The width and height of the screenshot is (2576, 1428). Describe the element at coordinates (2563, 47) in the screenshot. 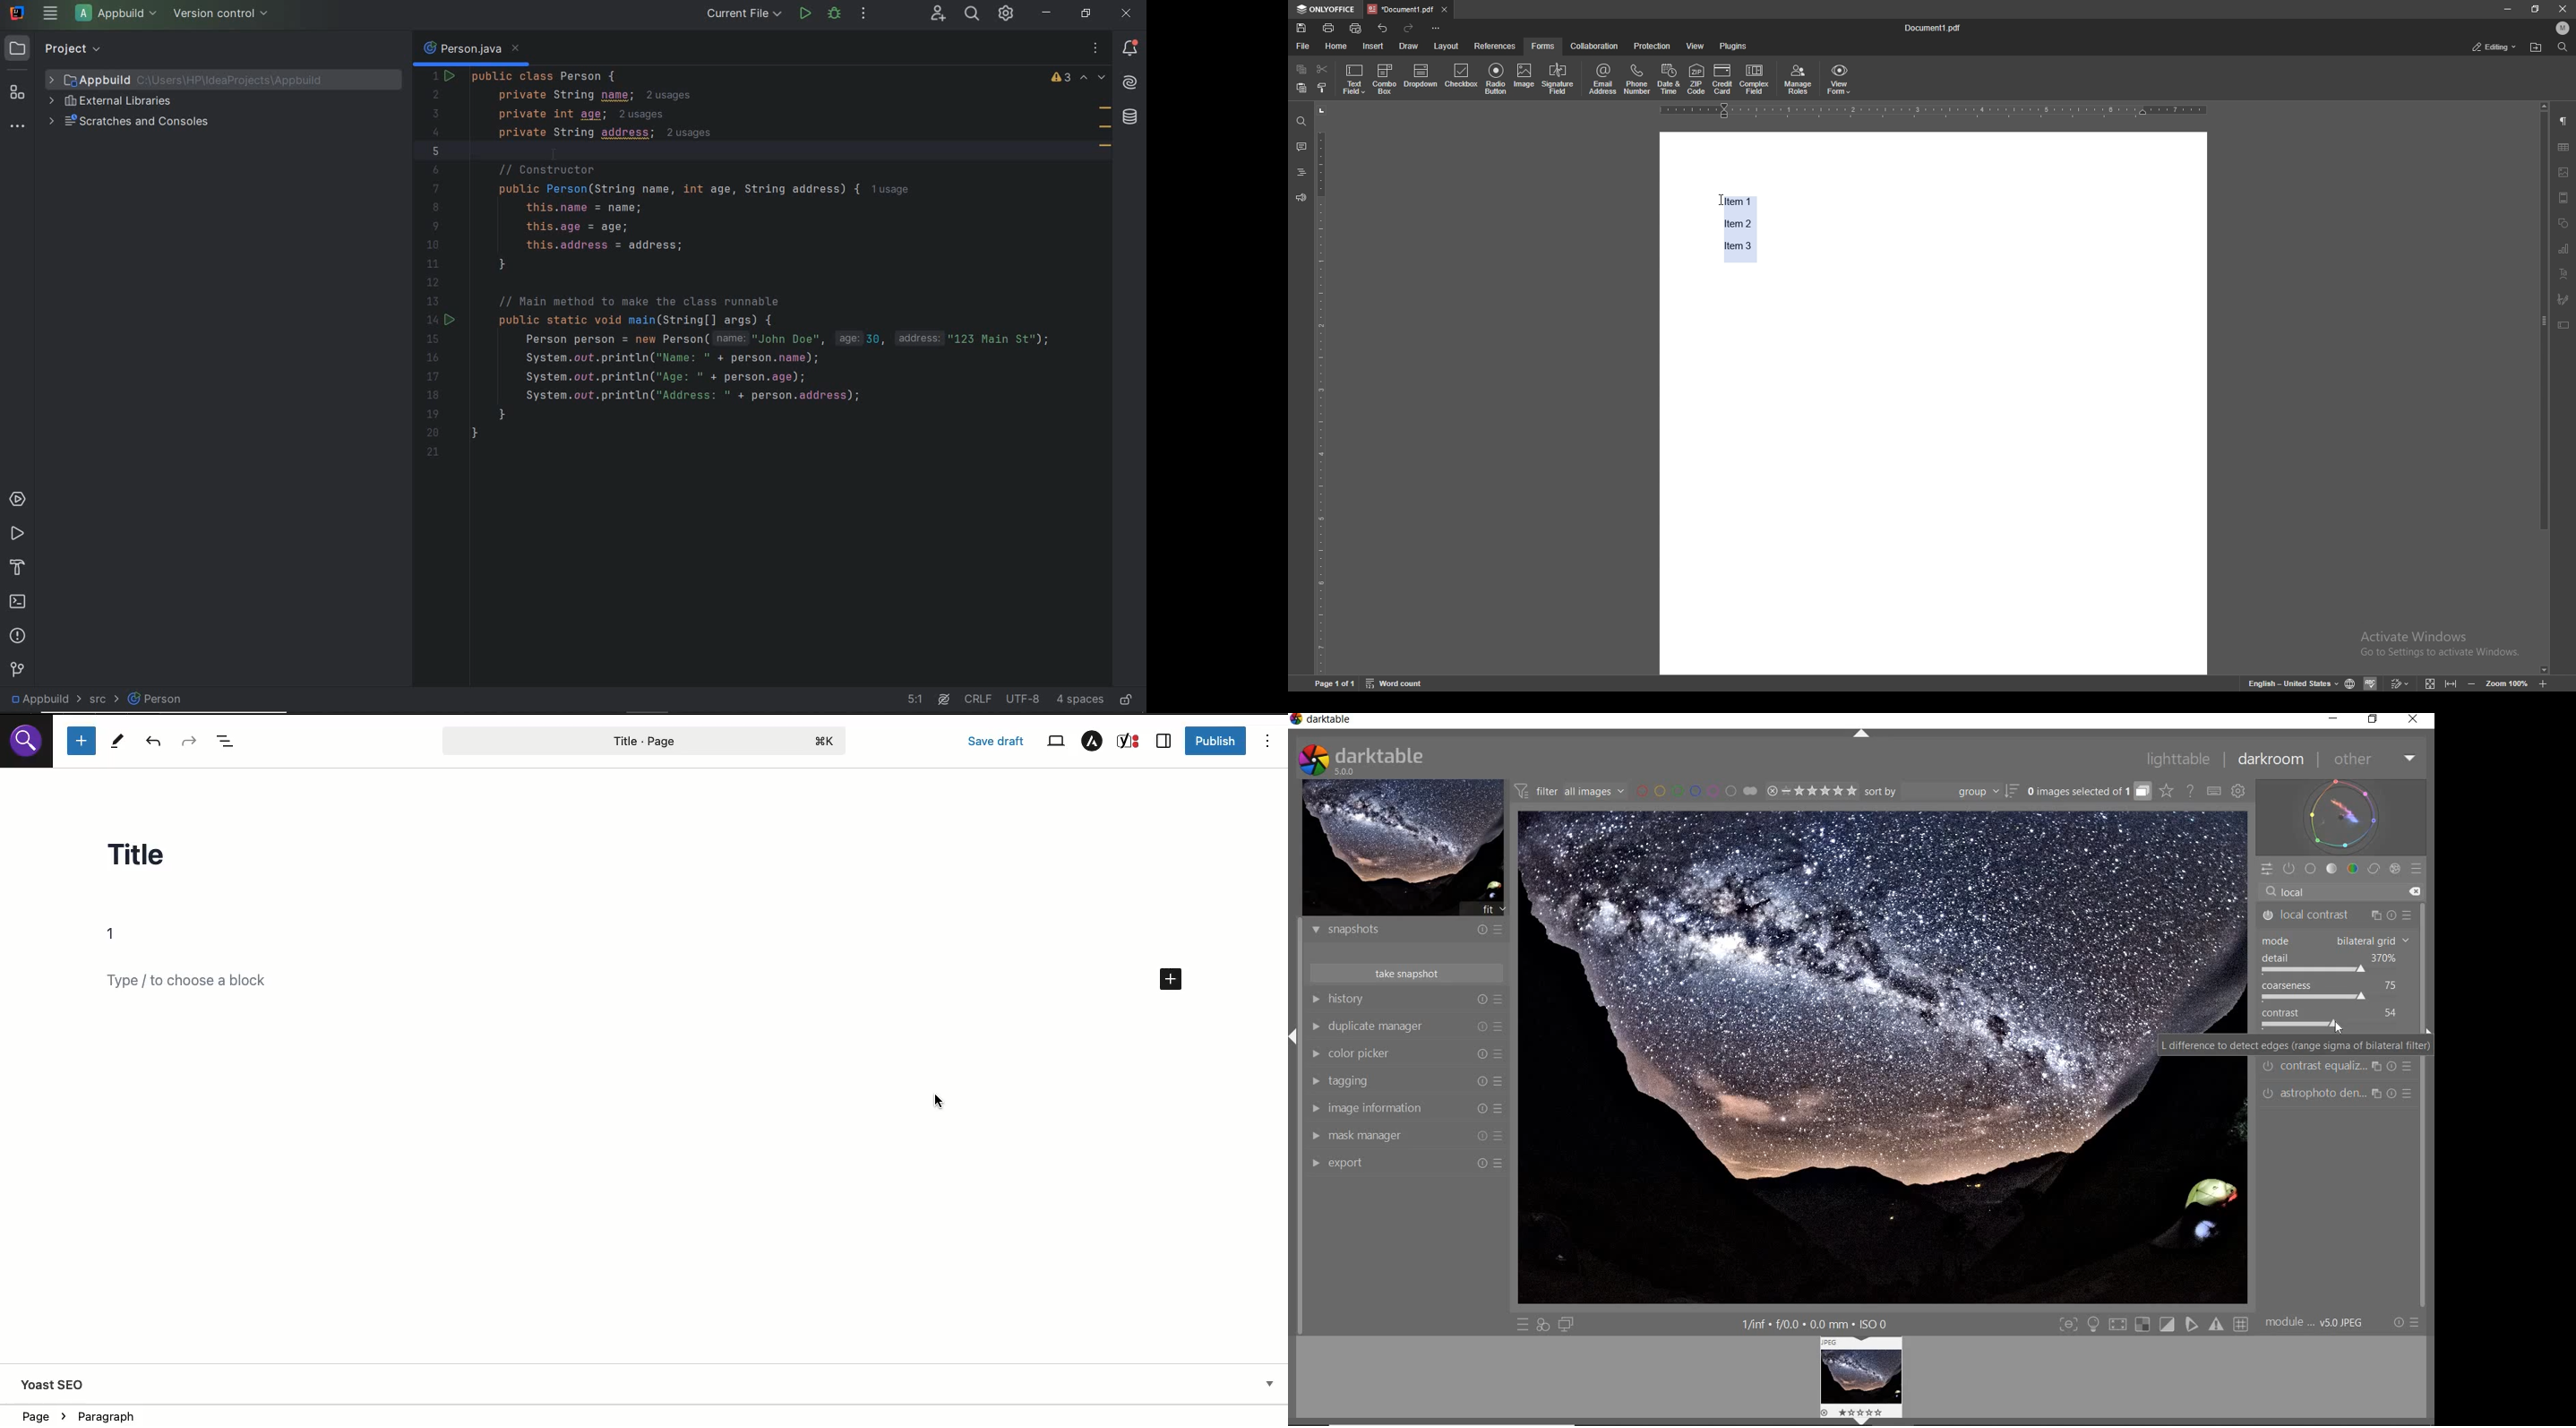

I see `find` at that location.